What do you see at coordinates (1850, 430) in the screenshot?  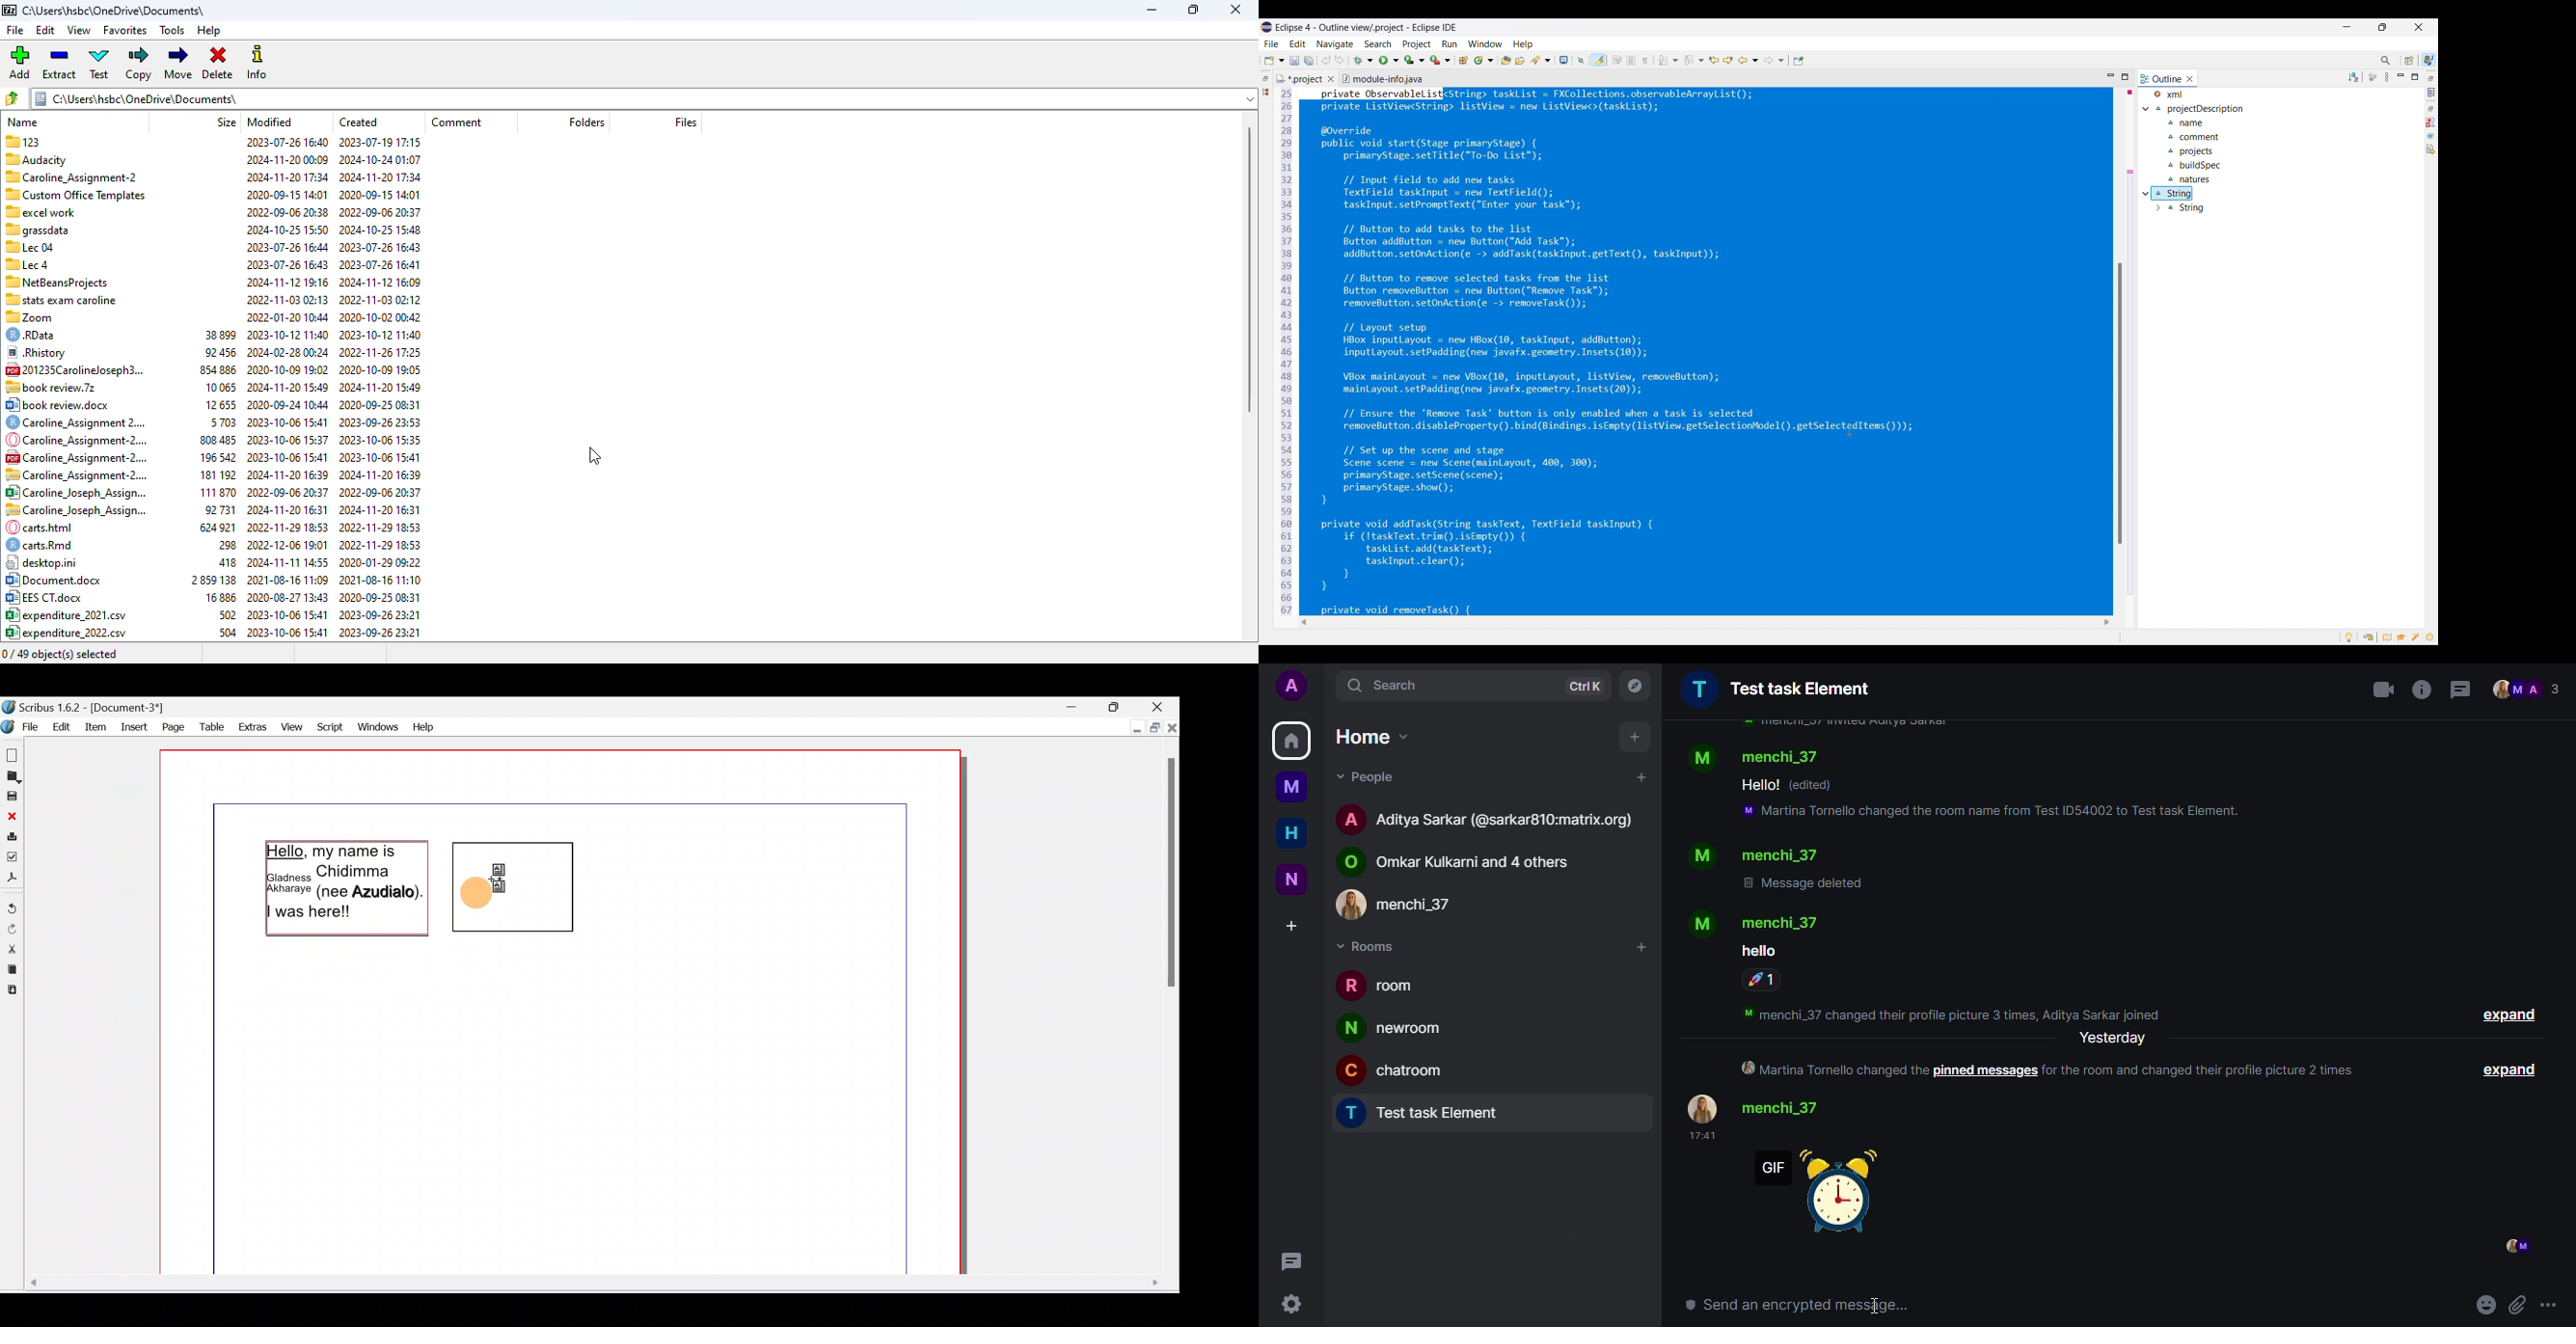 I see `Cursor` at bounding box center [1850, 430].